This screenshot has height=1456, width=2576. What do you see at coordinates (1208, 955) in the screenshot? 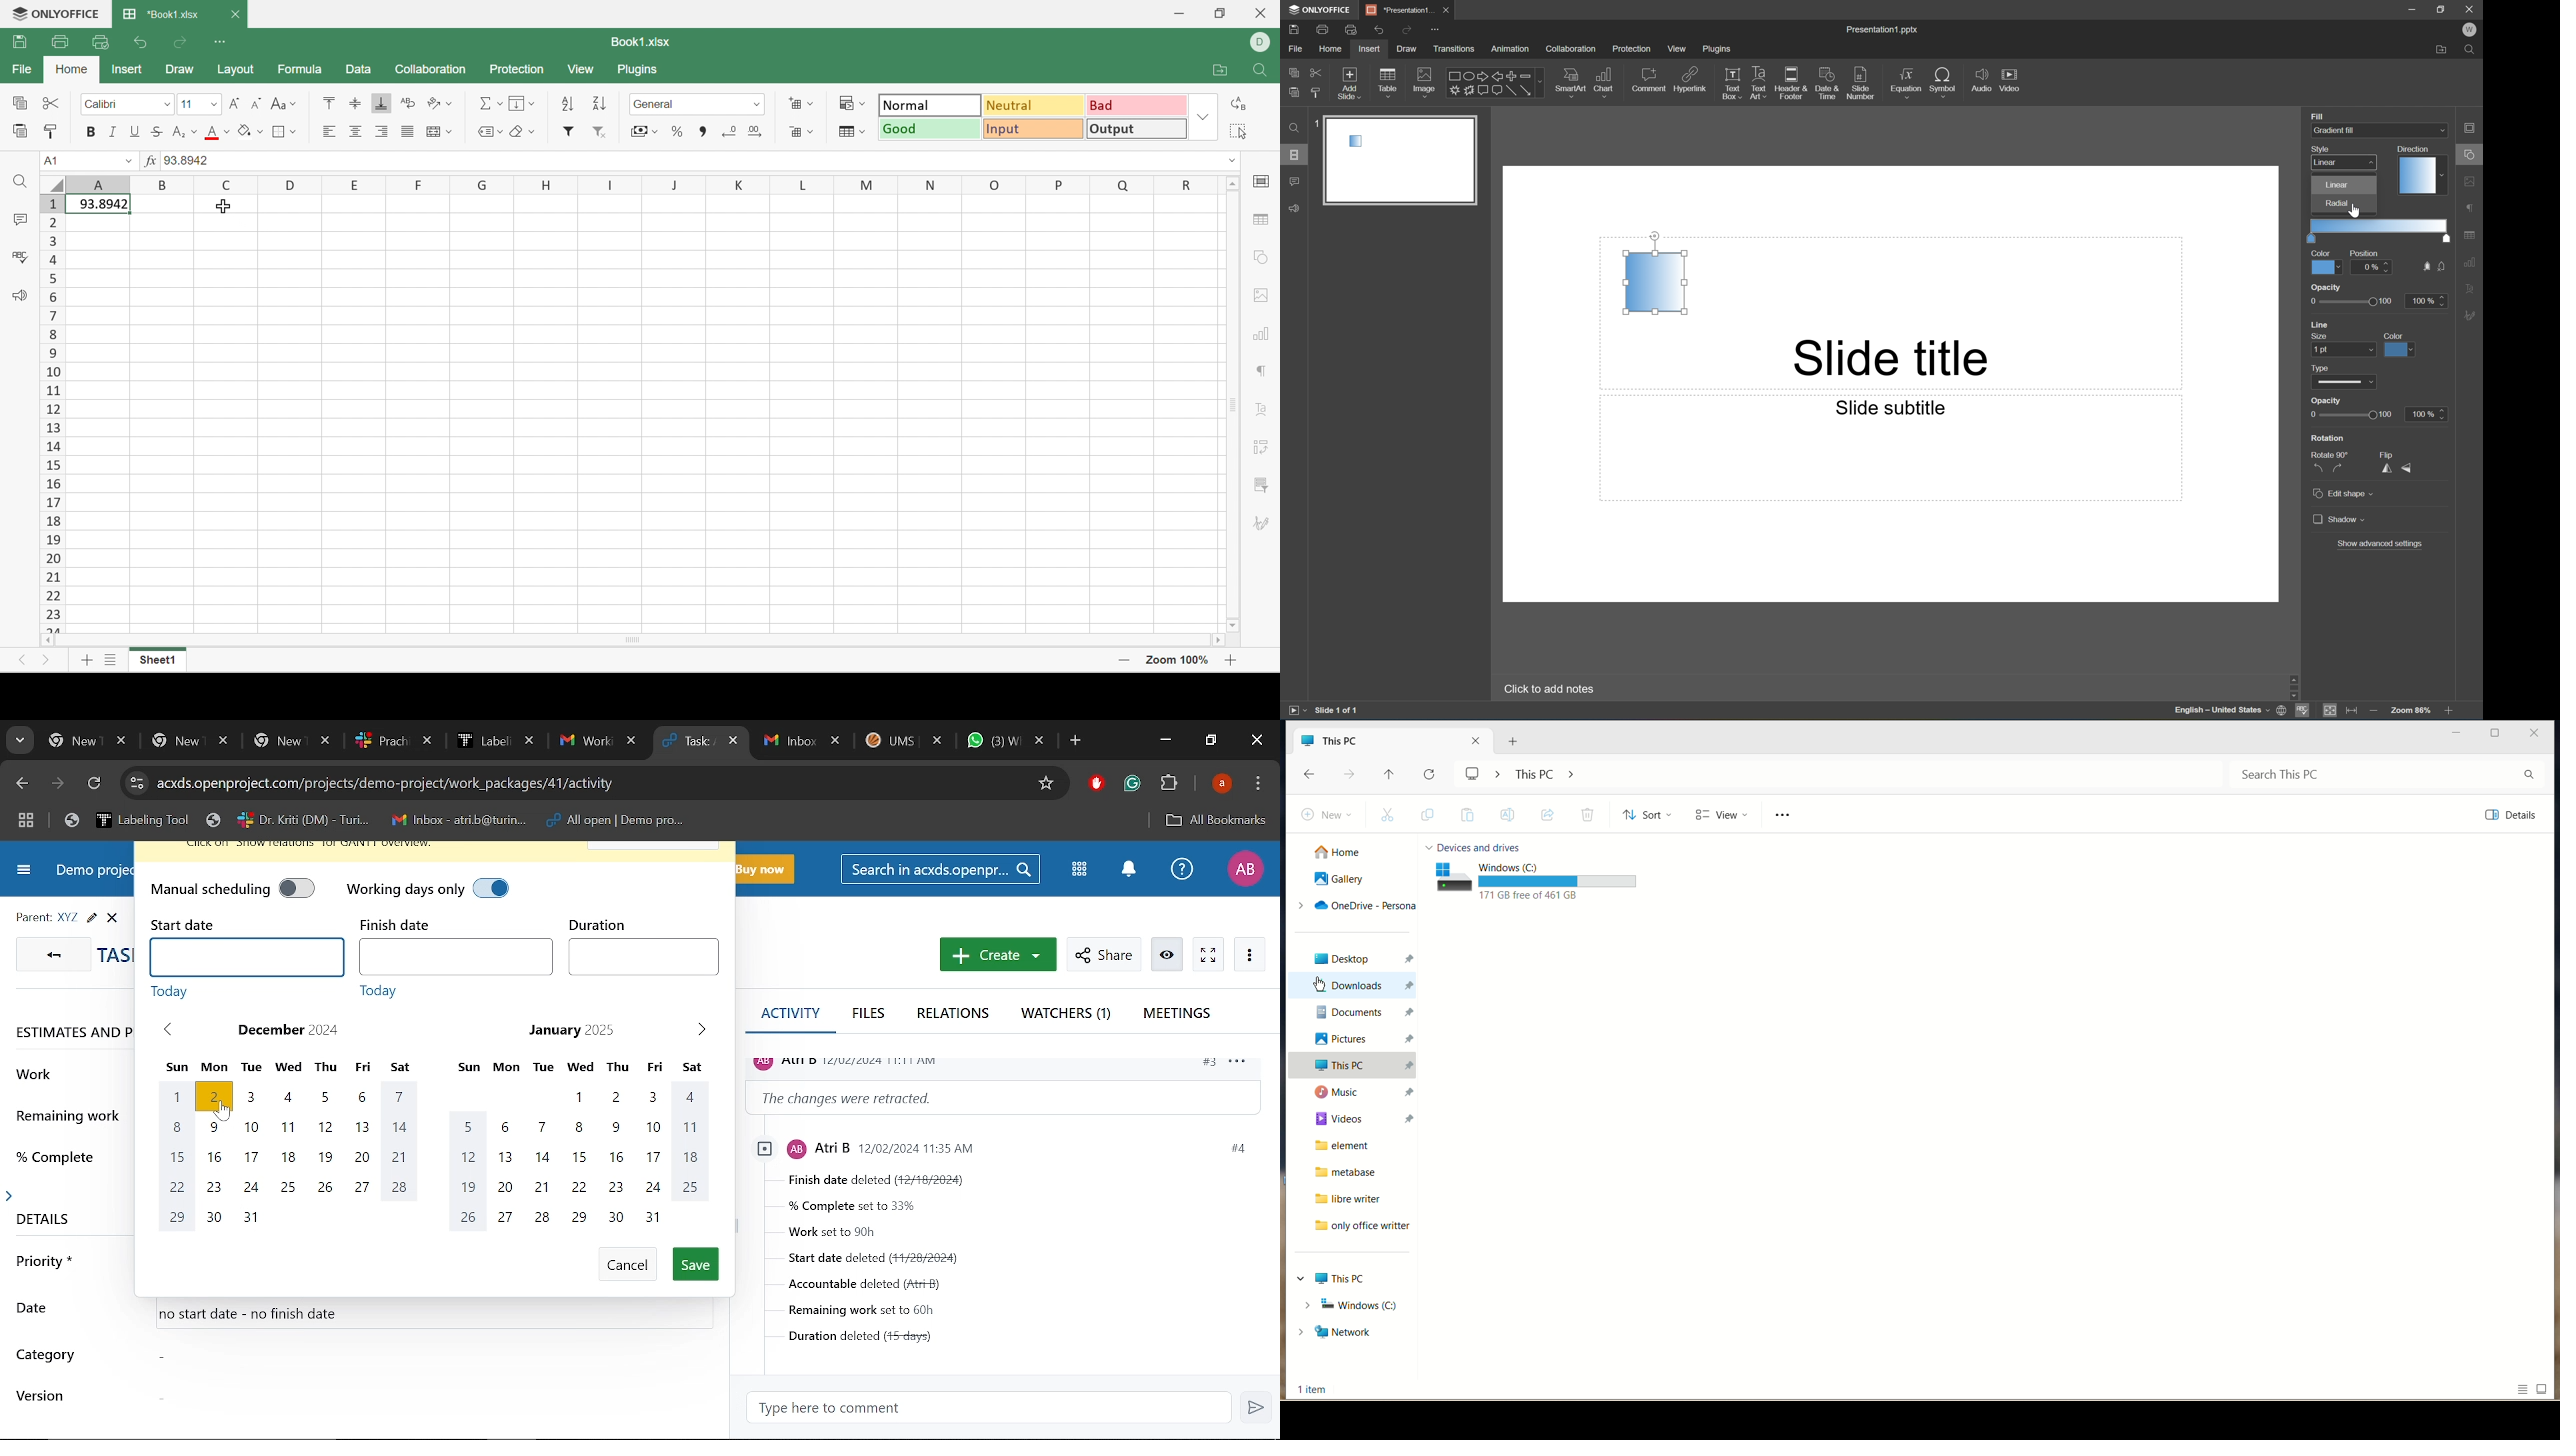
I see `Activate zen mode` at bounding box center [1208, 955].